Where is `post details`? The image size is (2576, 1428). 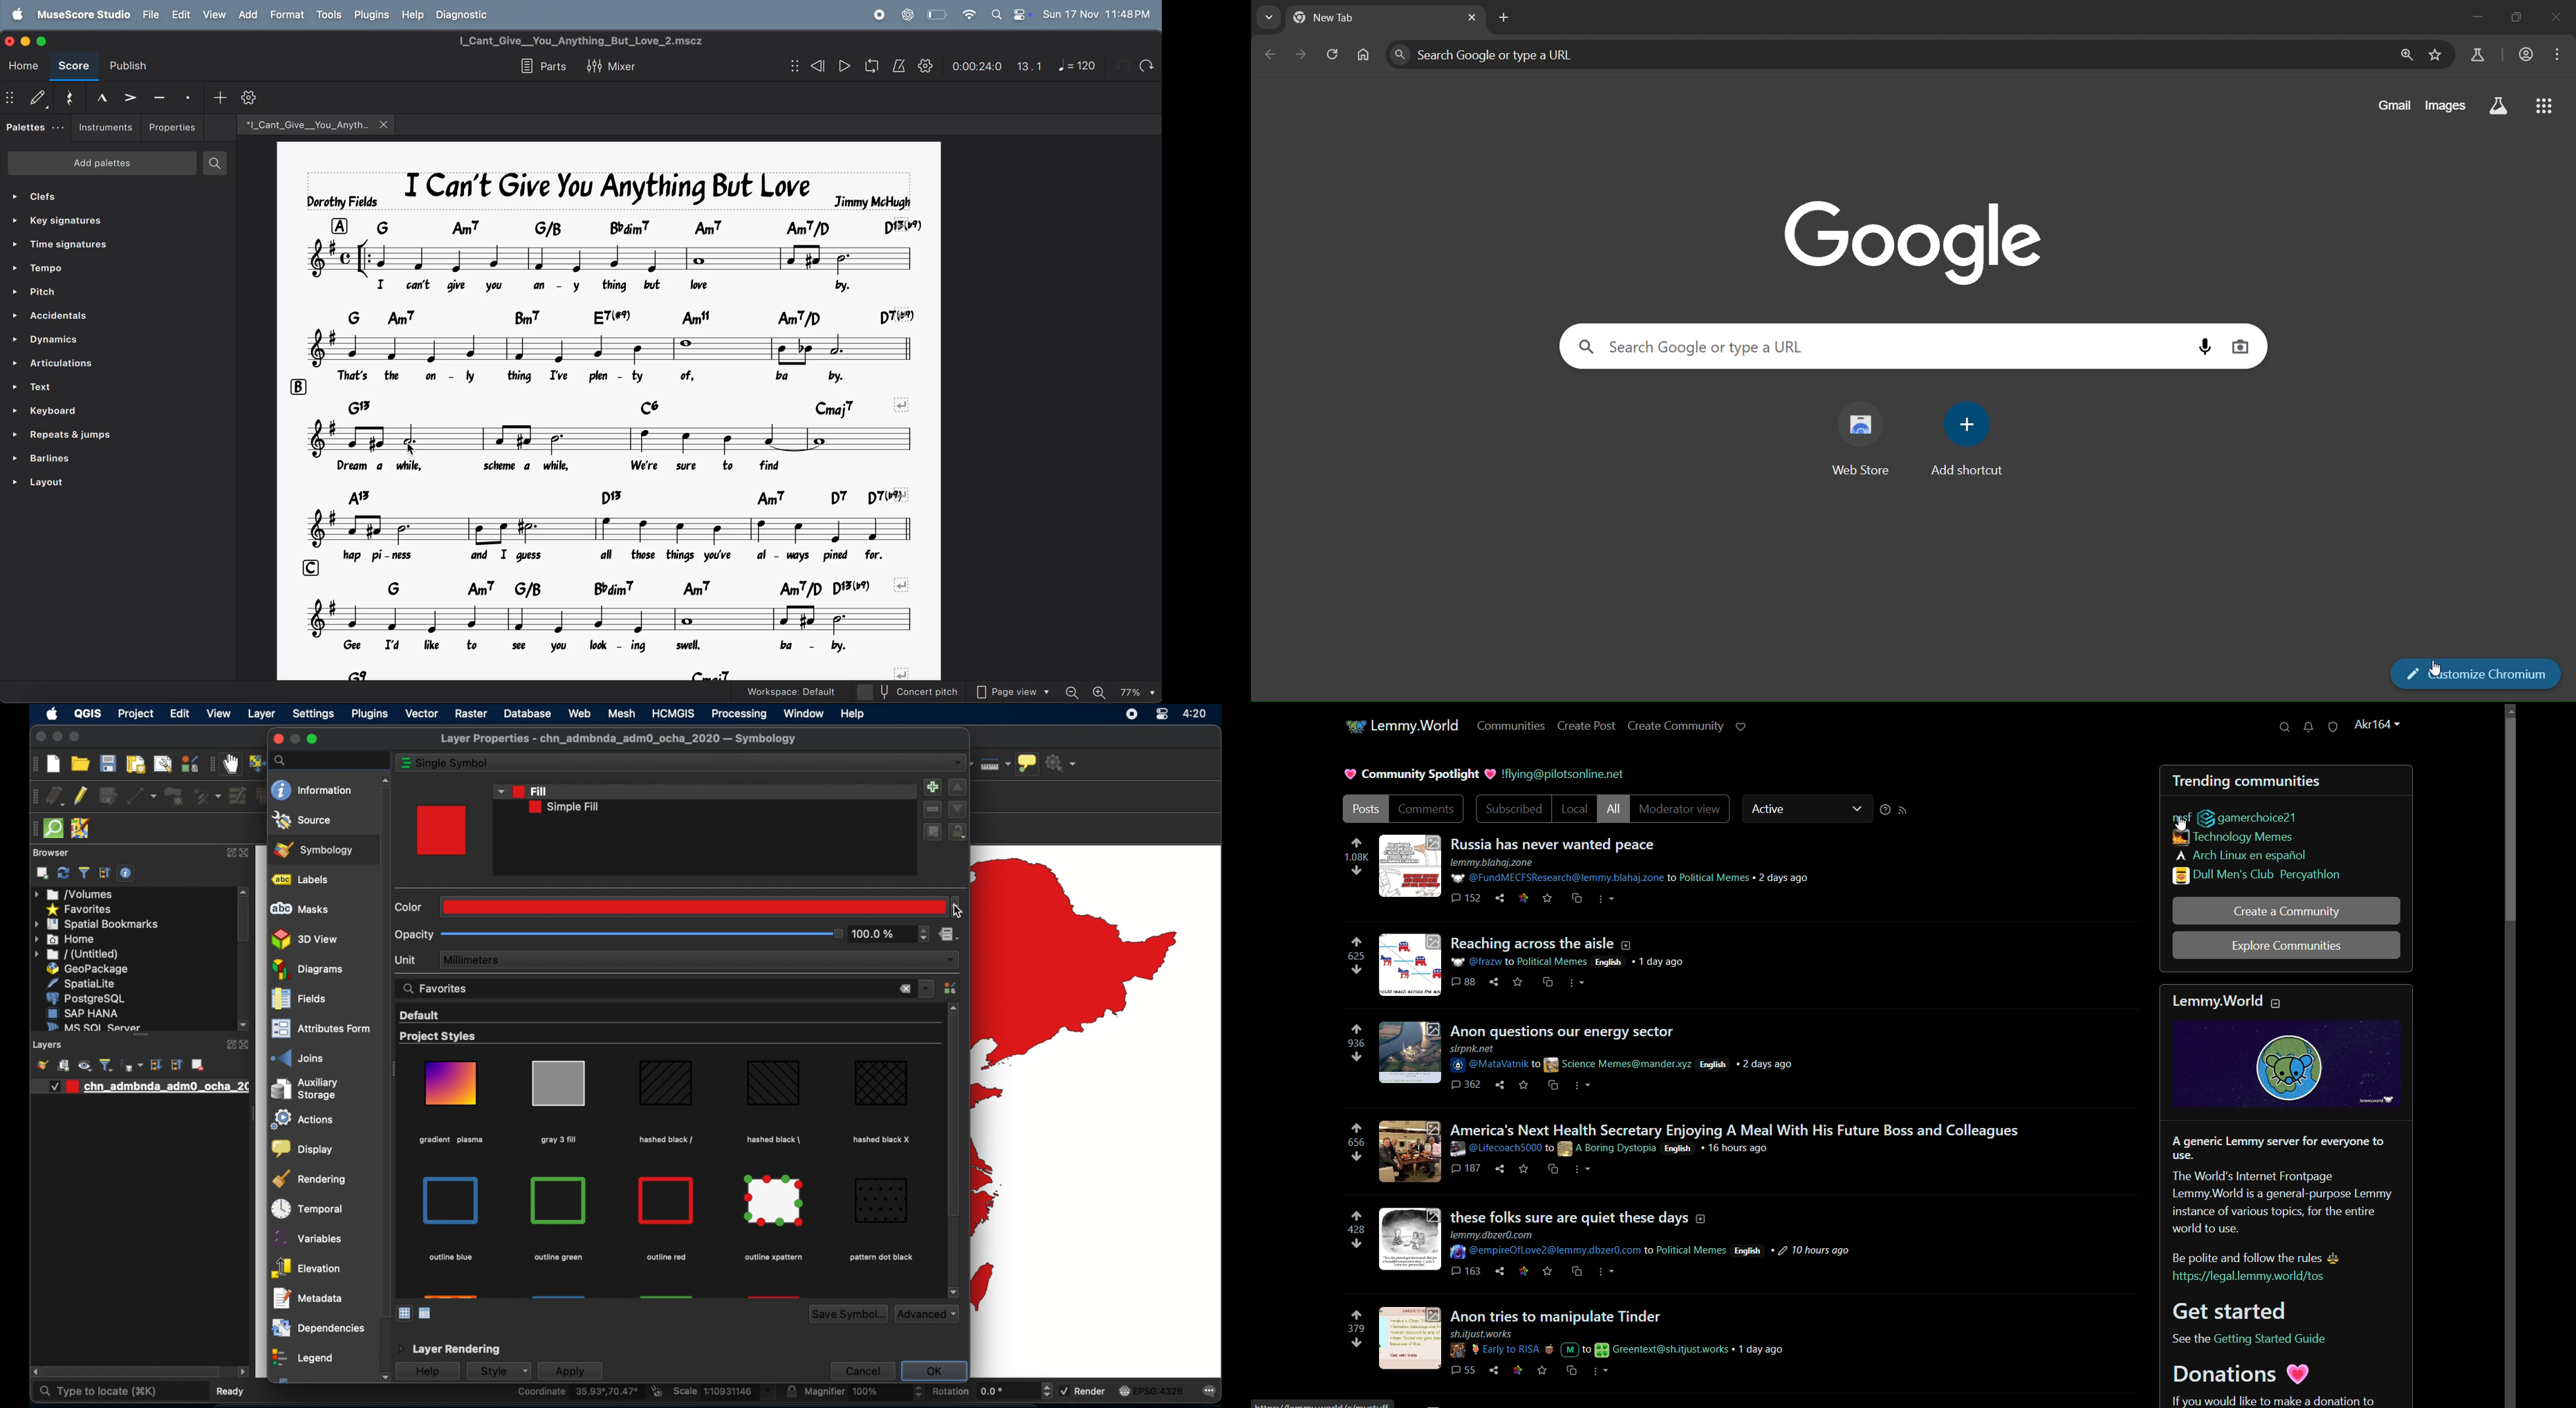 post details is located at coordinates (1637, 870).